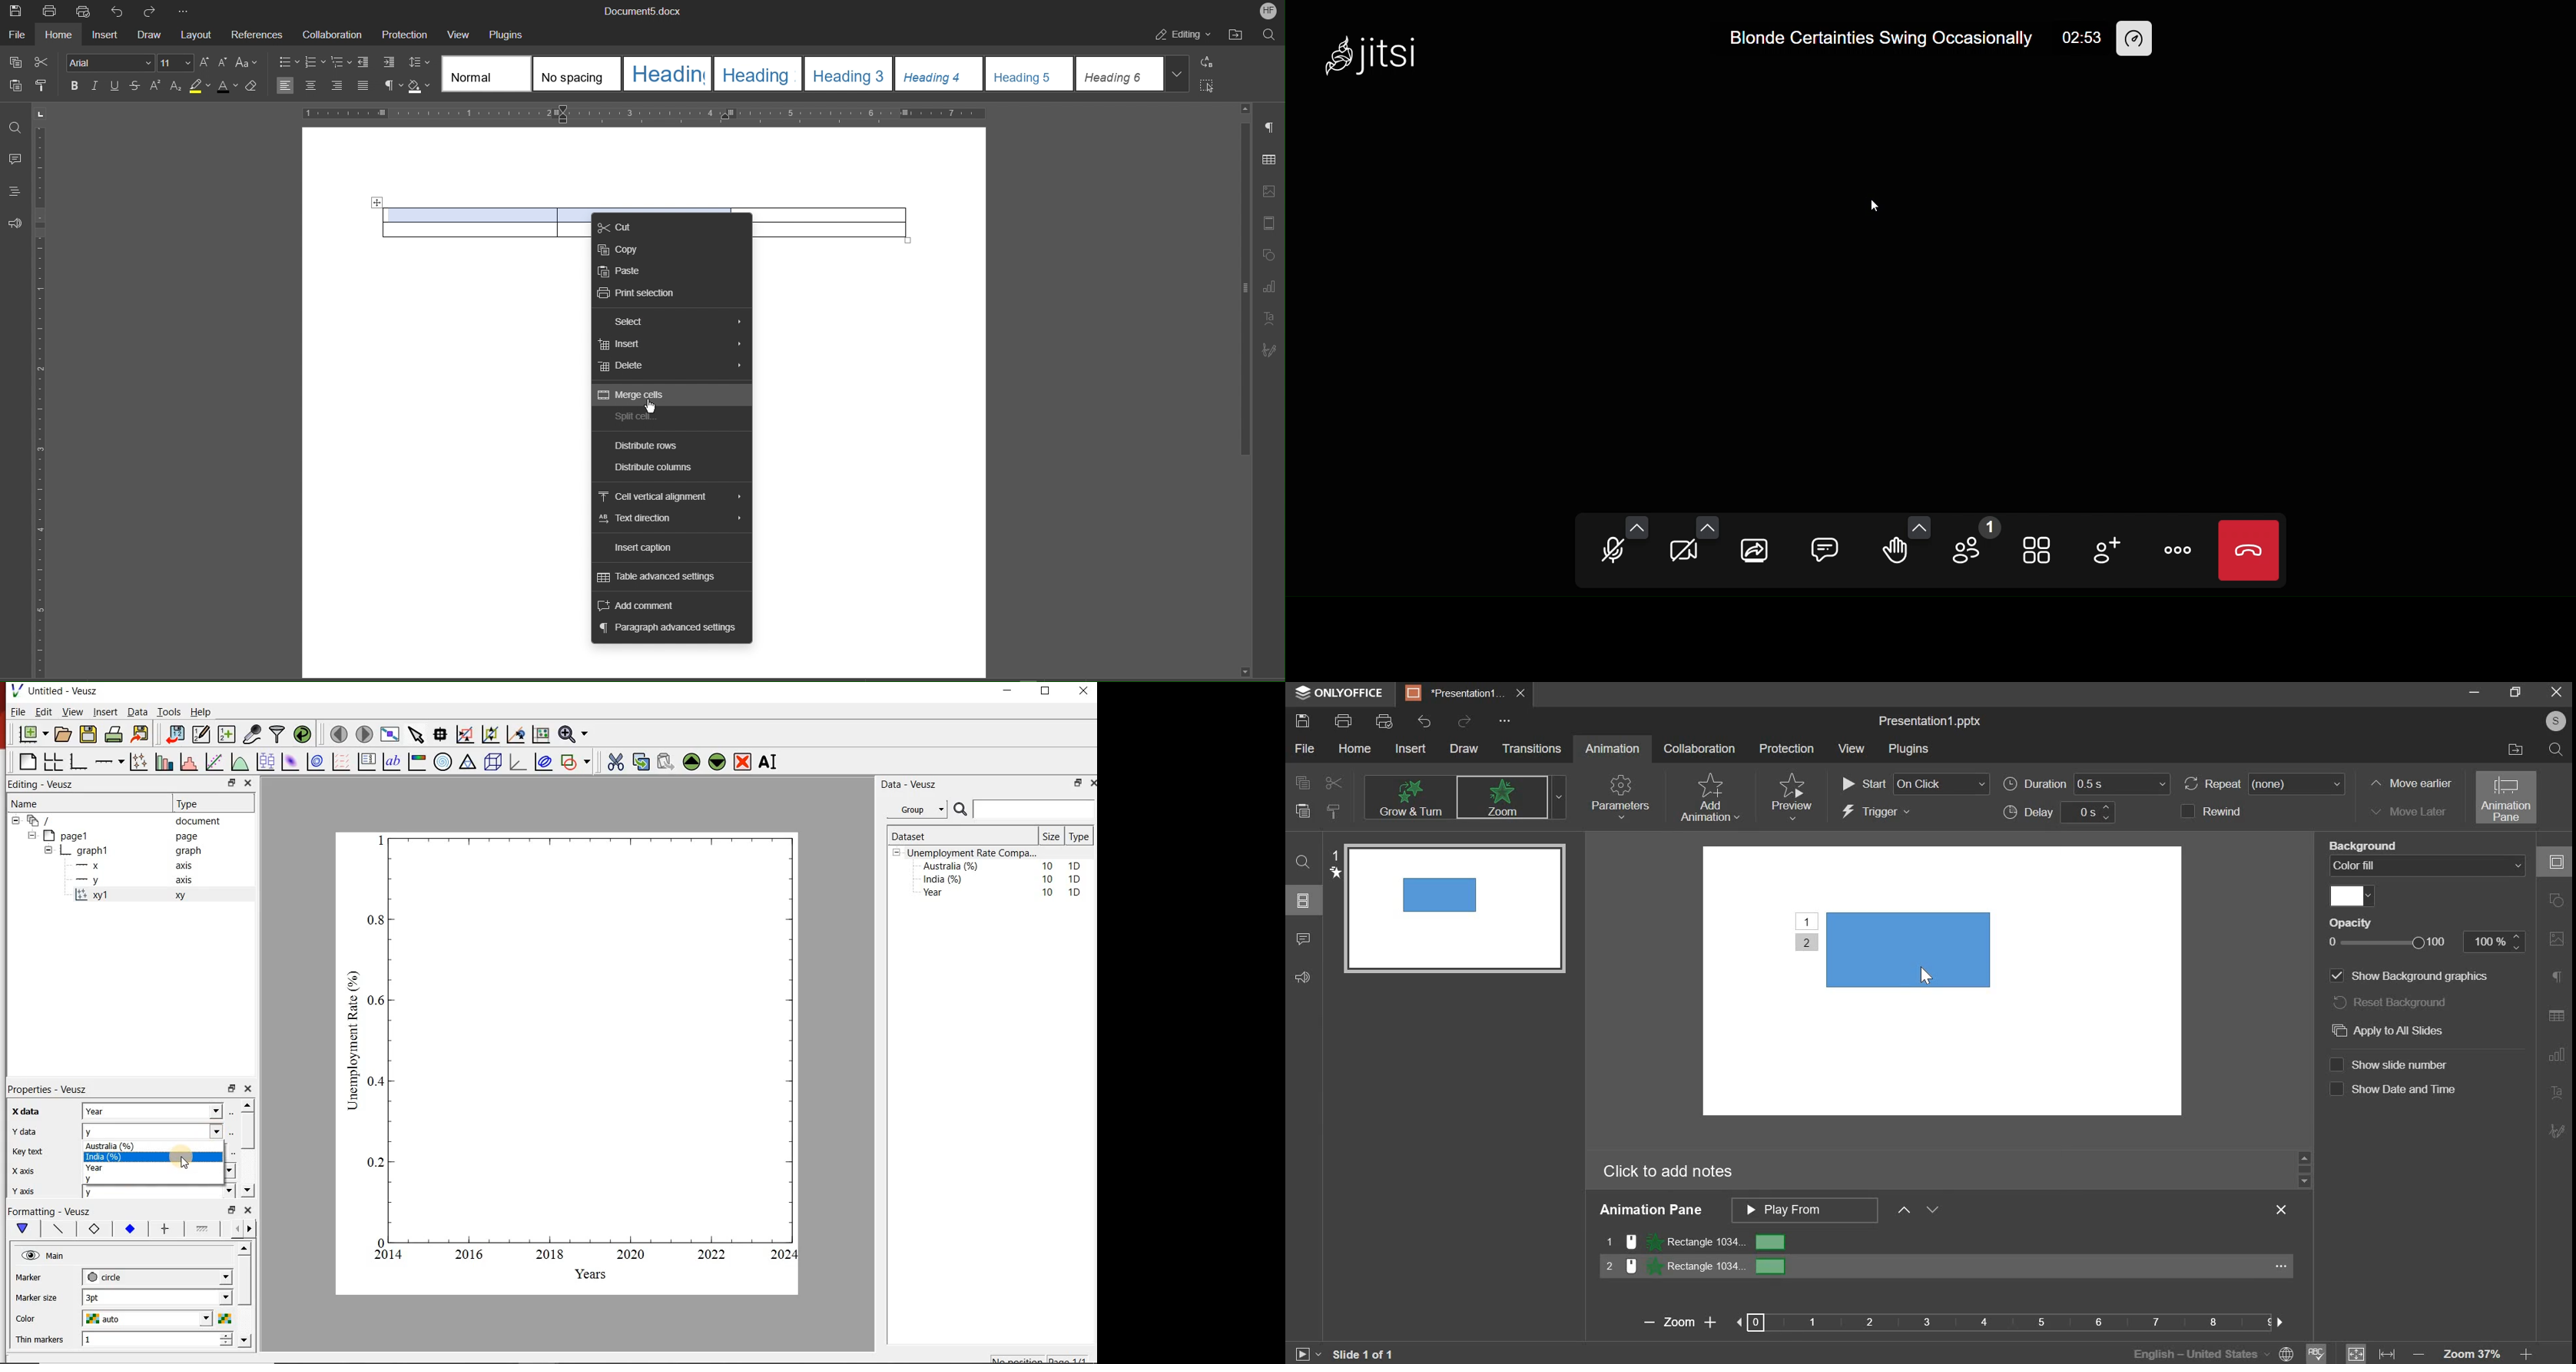 Image resolution: width=2576 pixels, height=1372 pixels. What do you see at coordinates (635, 420) in the screenshot?
I see `Split Cell` at bounding box center [635, 420].